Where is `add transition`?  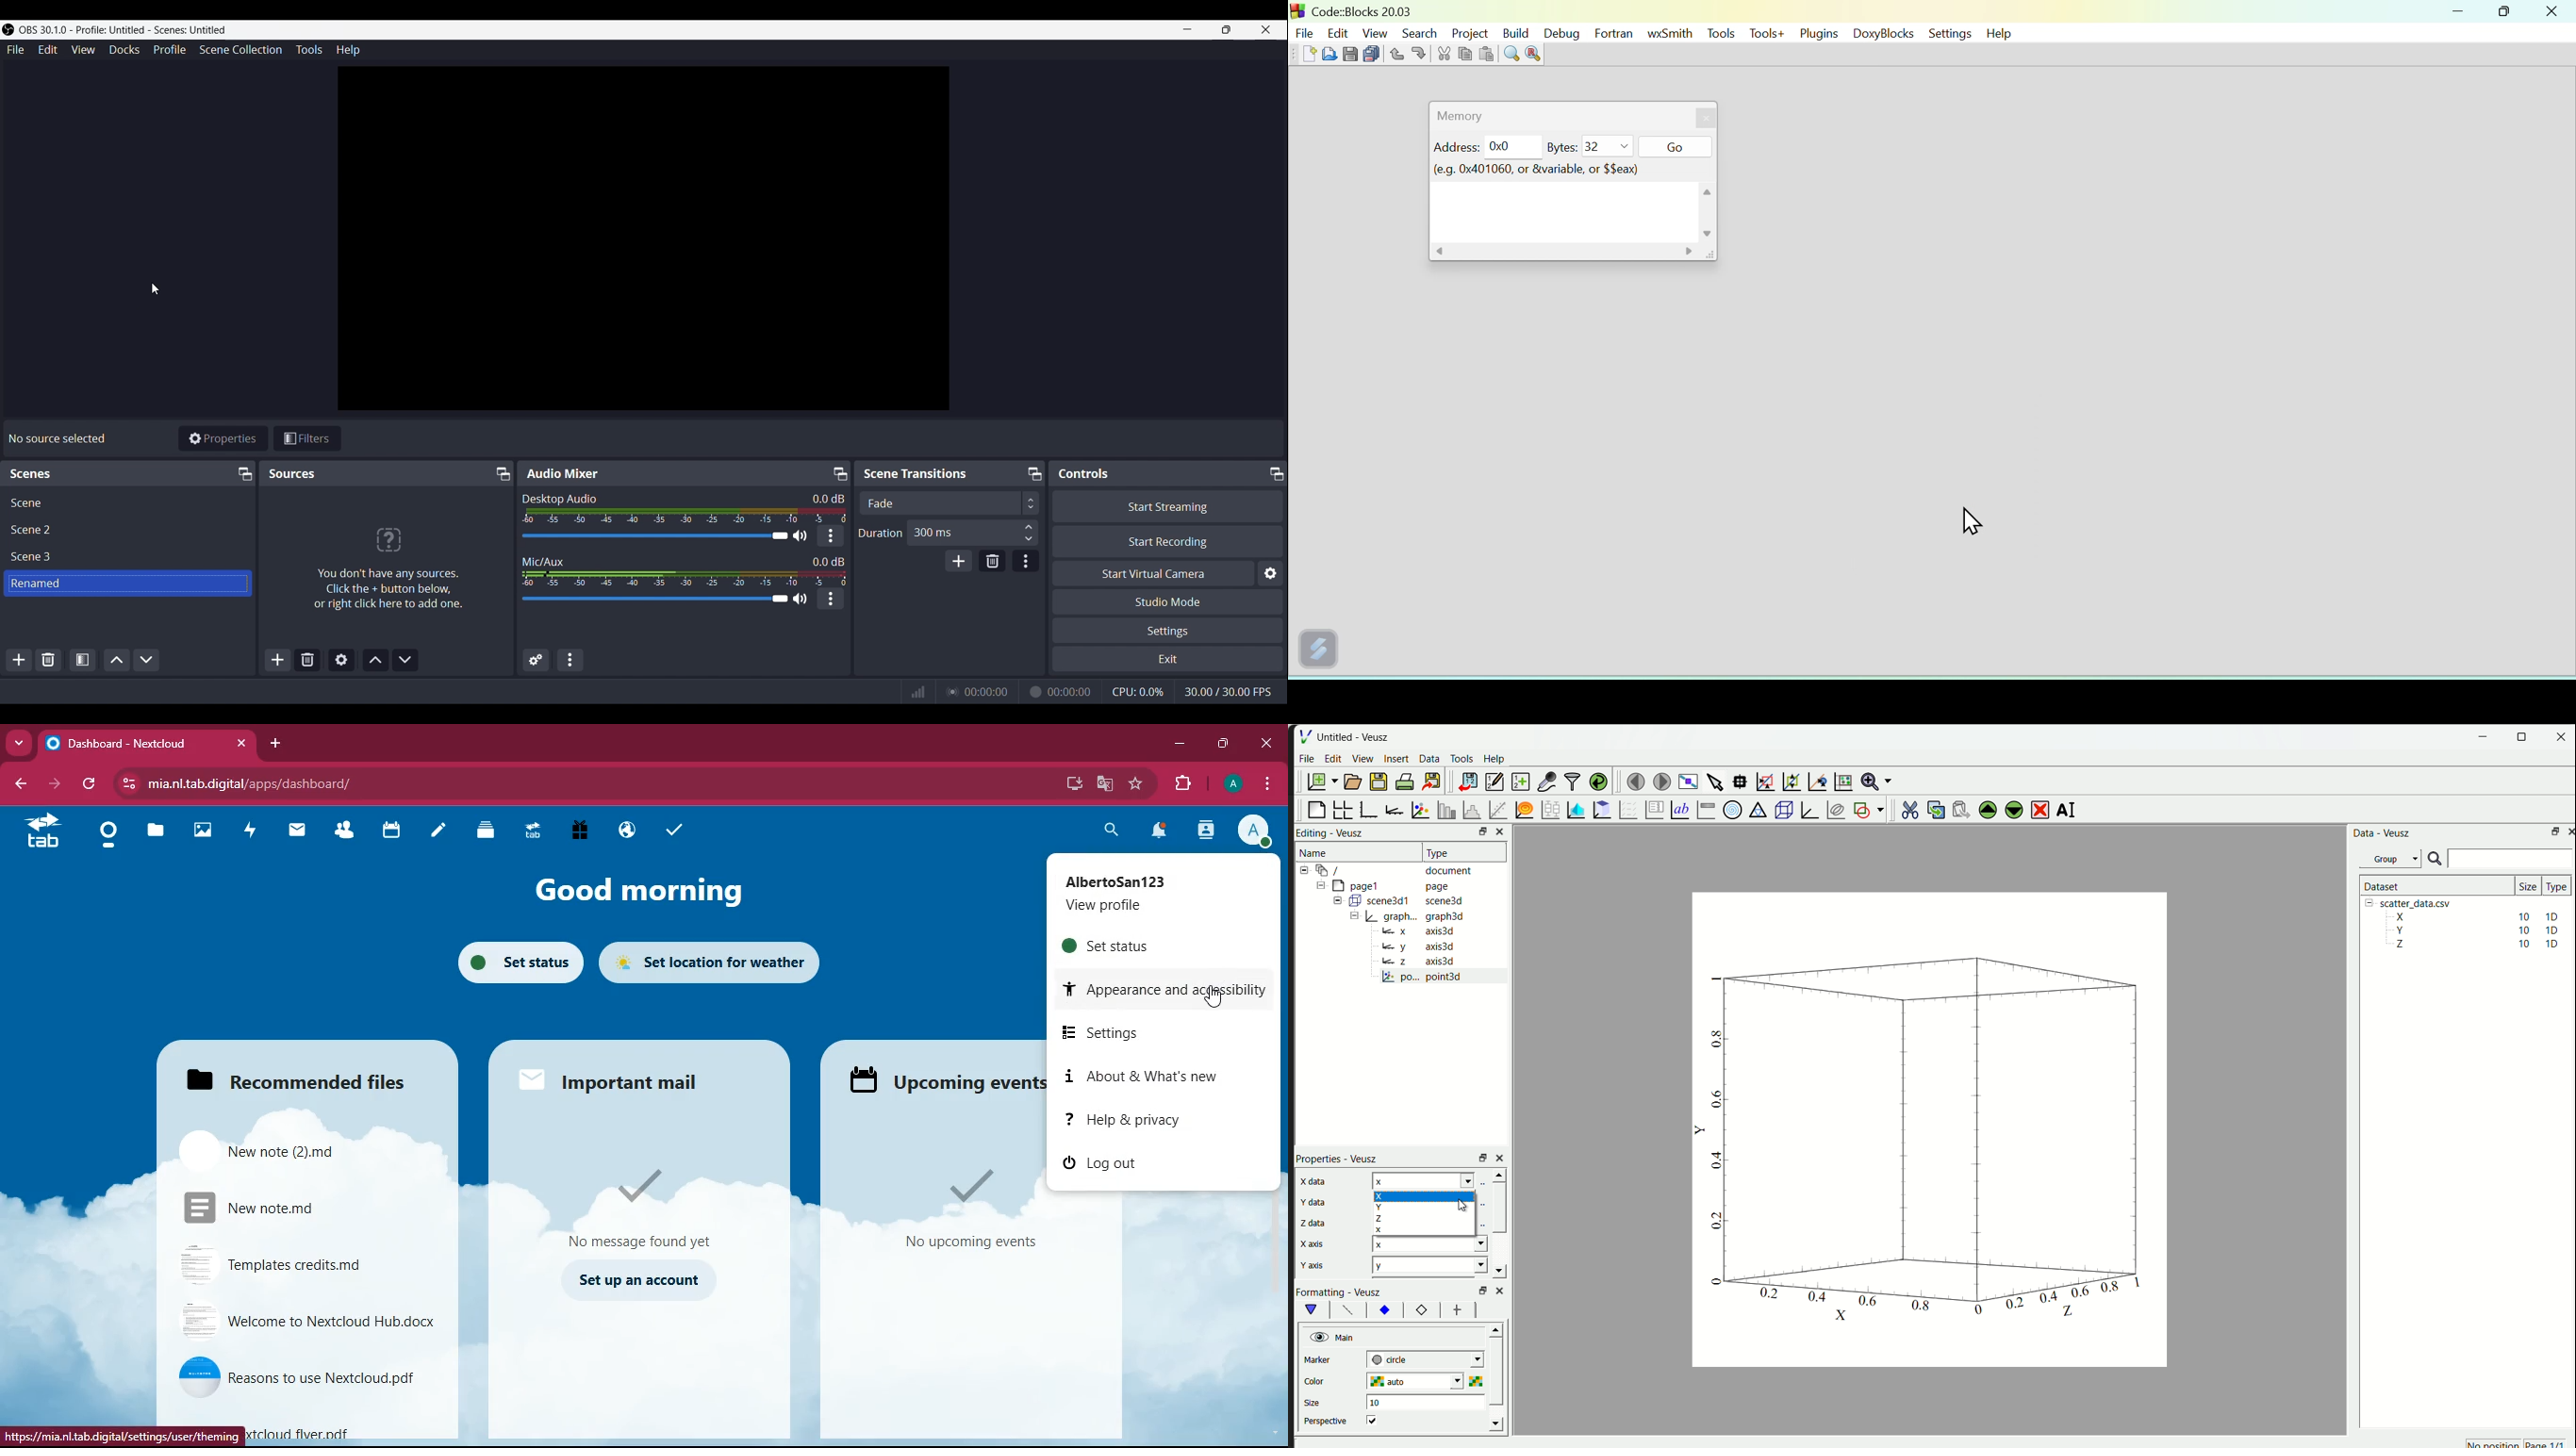
add transition is located at coordinates (959, 560).